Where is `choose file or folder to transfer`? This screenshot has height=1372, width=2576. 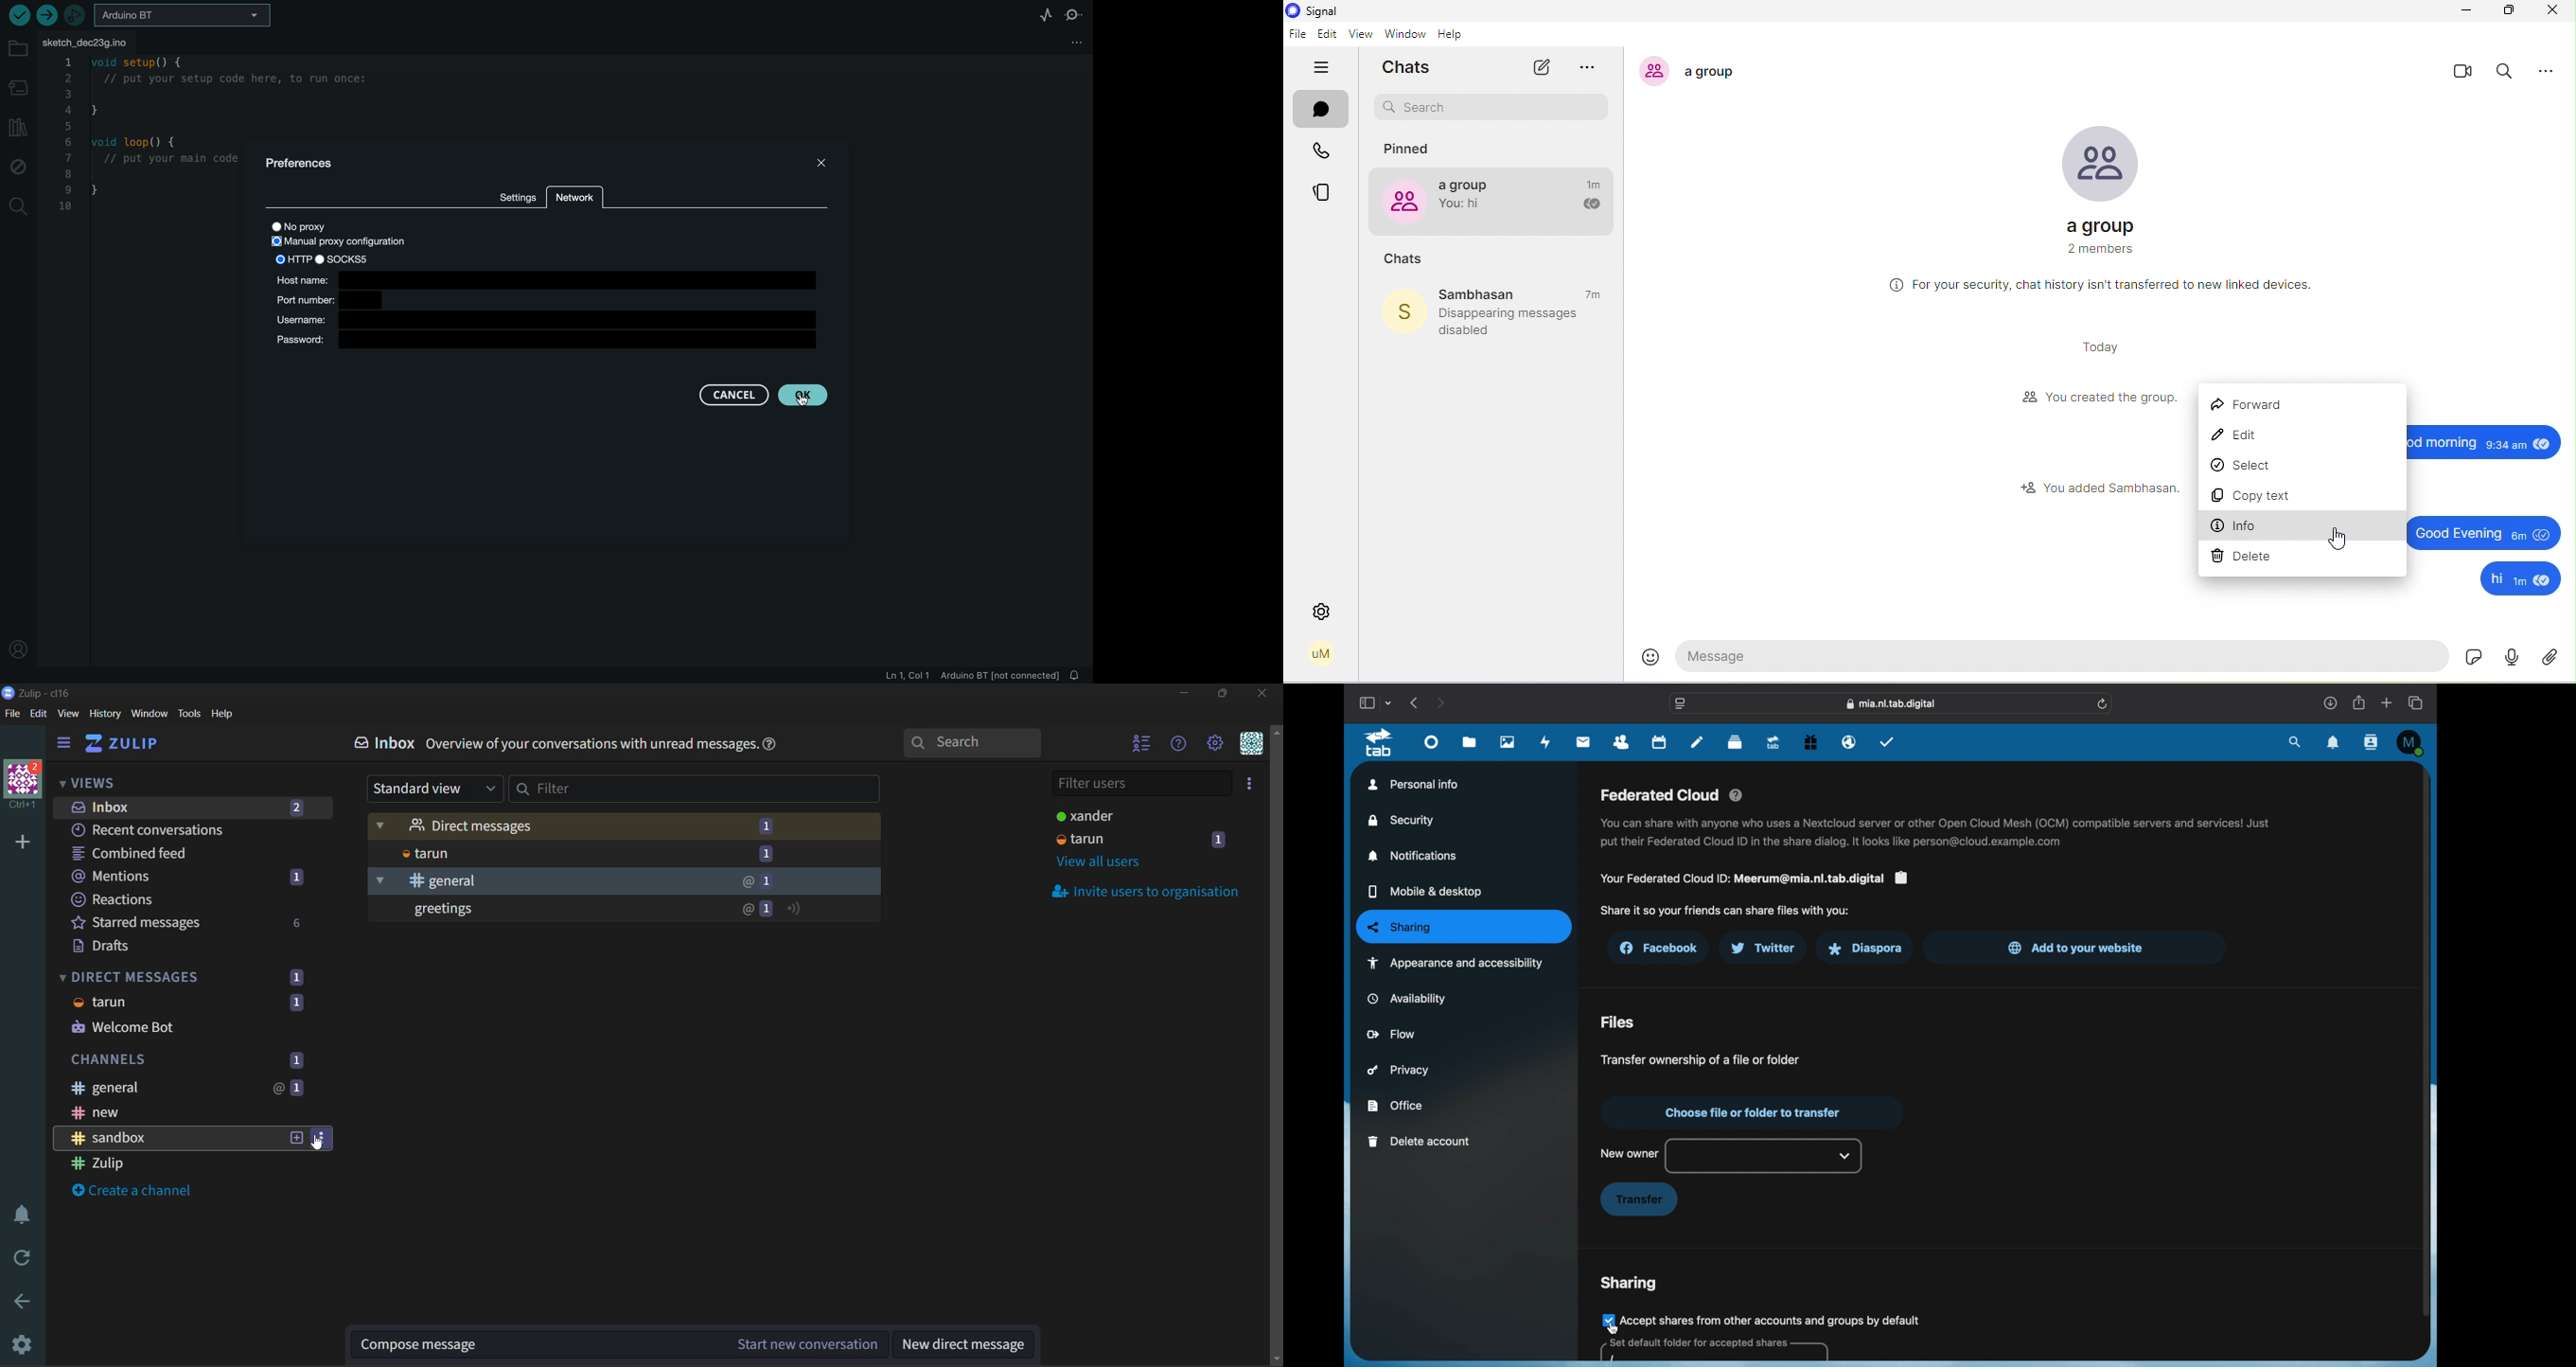 choose file or folder to transfer is located at coordinates (1751, 1113).